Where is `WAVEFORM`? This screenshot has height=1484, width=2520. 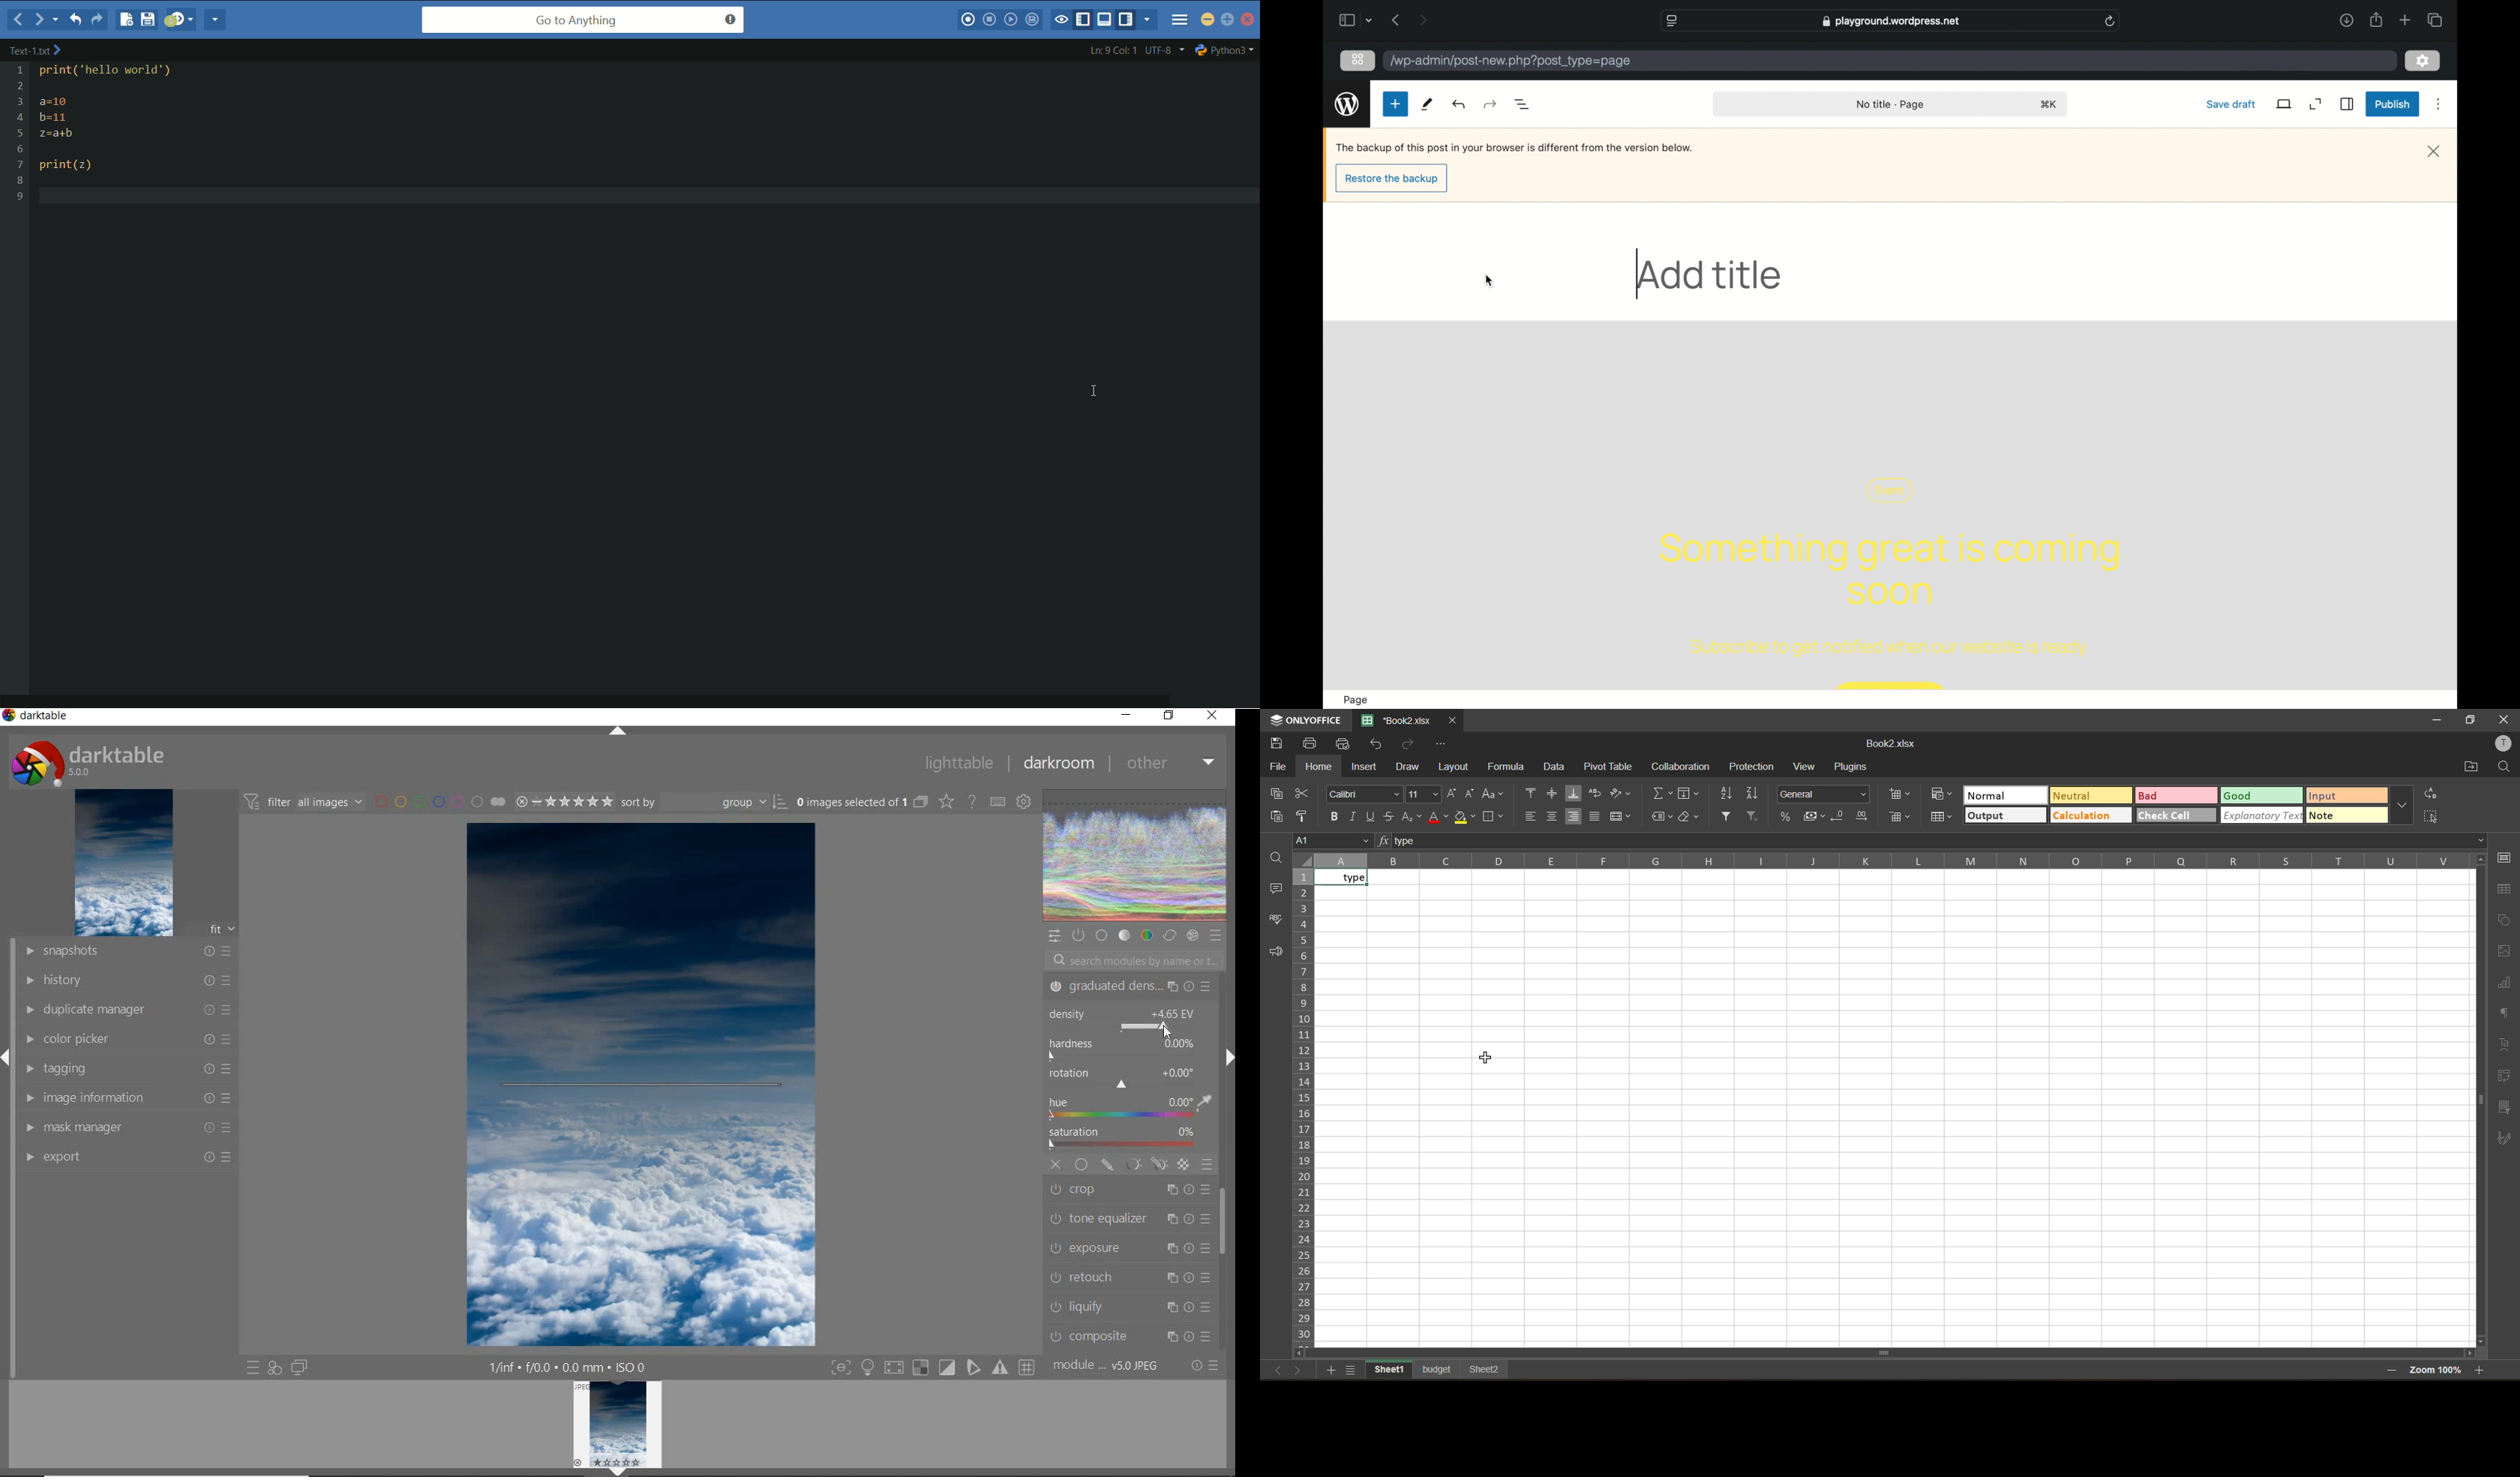 WAVEFORM is located at coordinates (1136, 856).